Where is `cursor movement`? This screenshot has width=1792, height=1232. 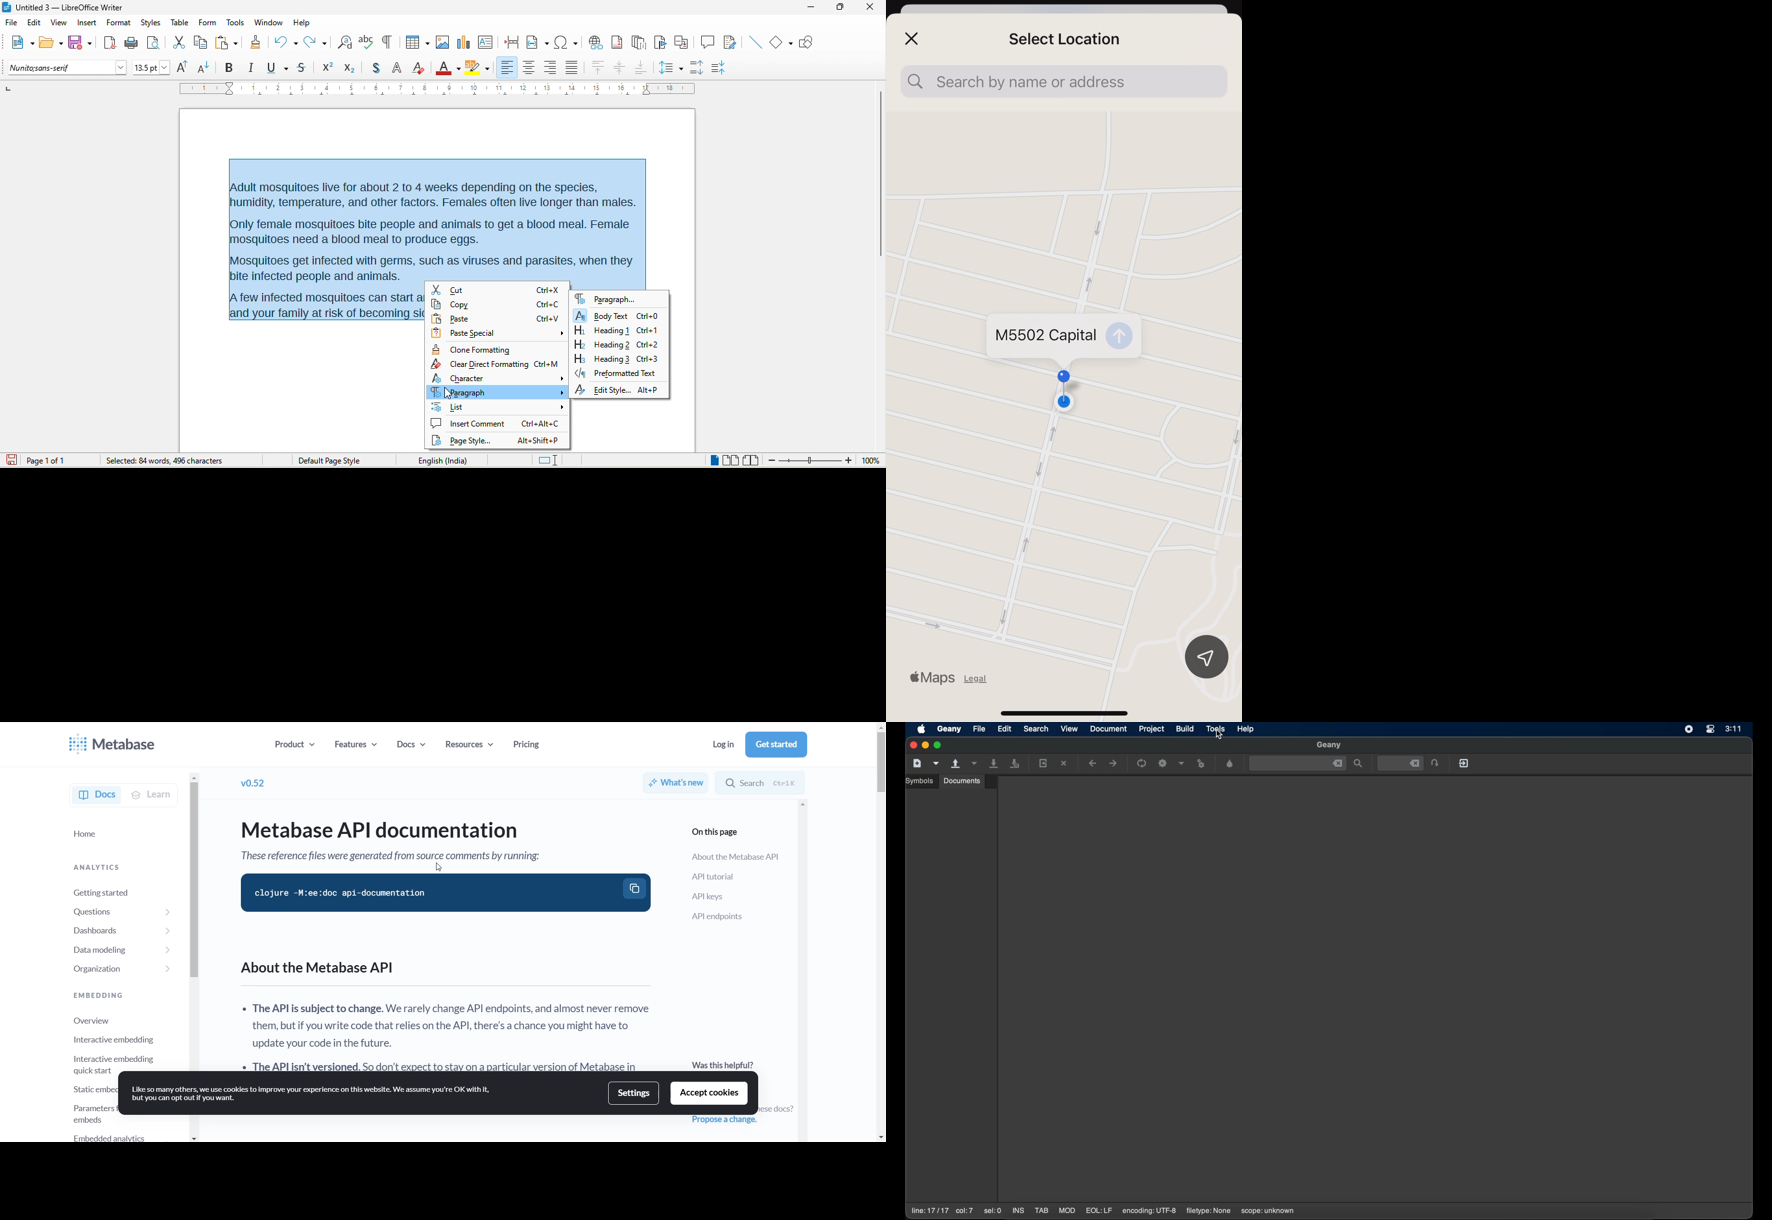
cursor movement is located at coordinates (451, 394).